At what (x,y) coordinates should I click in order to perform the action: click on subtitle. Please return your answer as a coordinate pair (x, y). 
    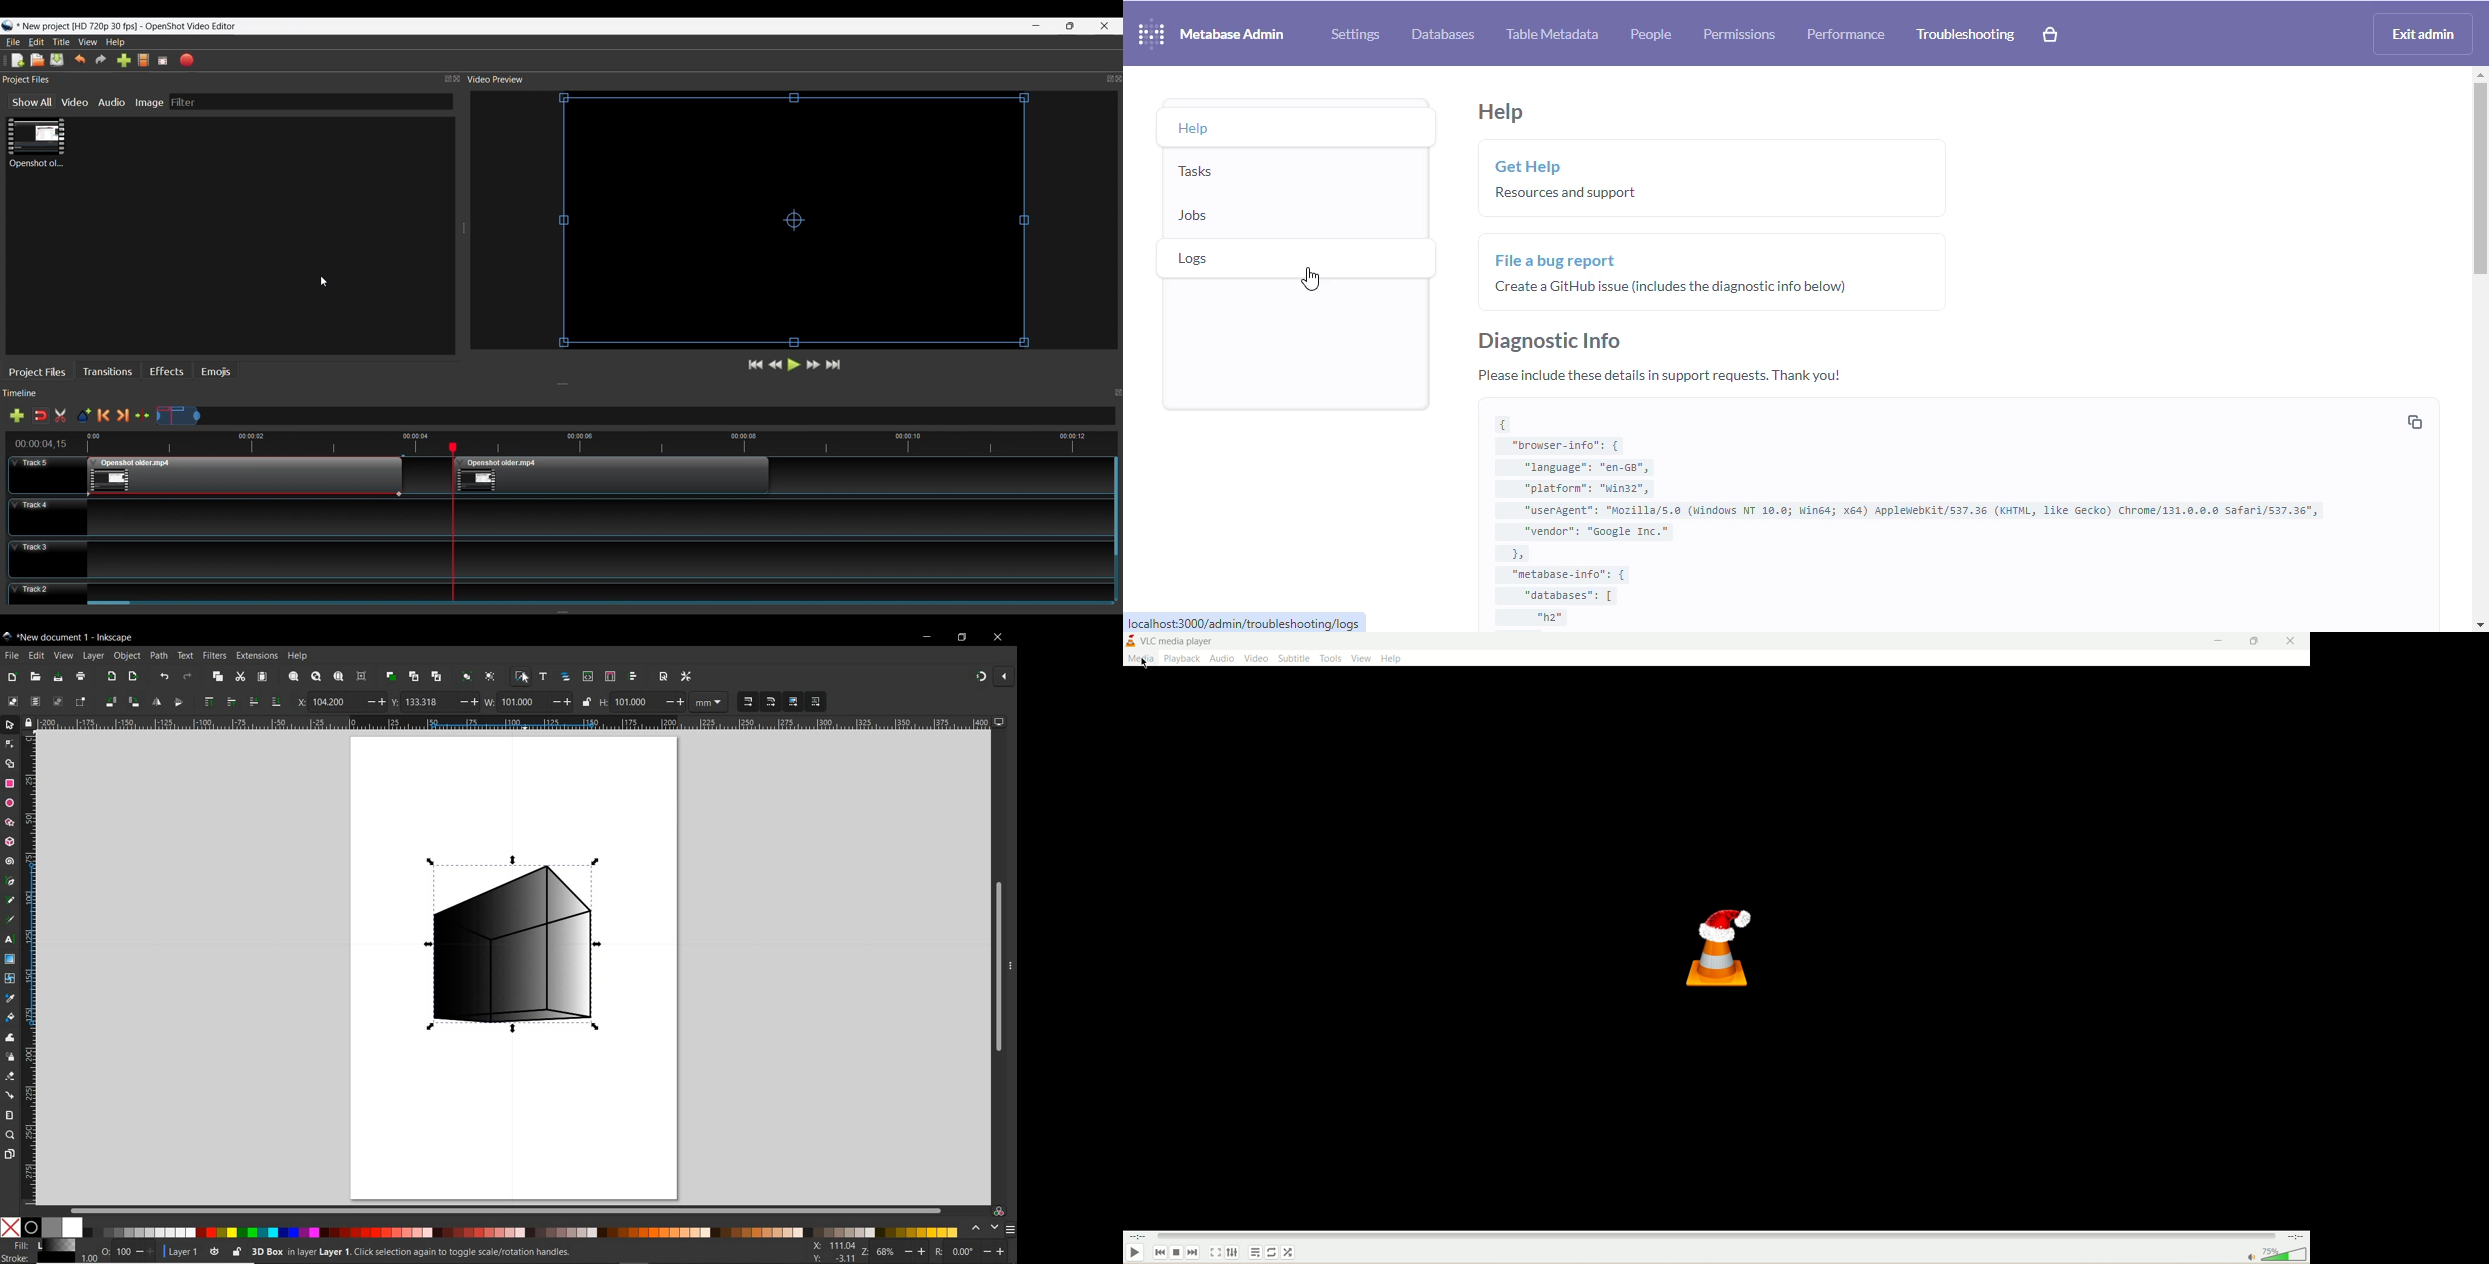
    Looking at the image, I should click on (1294, 659).